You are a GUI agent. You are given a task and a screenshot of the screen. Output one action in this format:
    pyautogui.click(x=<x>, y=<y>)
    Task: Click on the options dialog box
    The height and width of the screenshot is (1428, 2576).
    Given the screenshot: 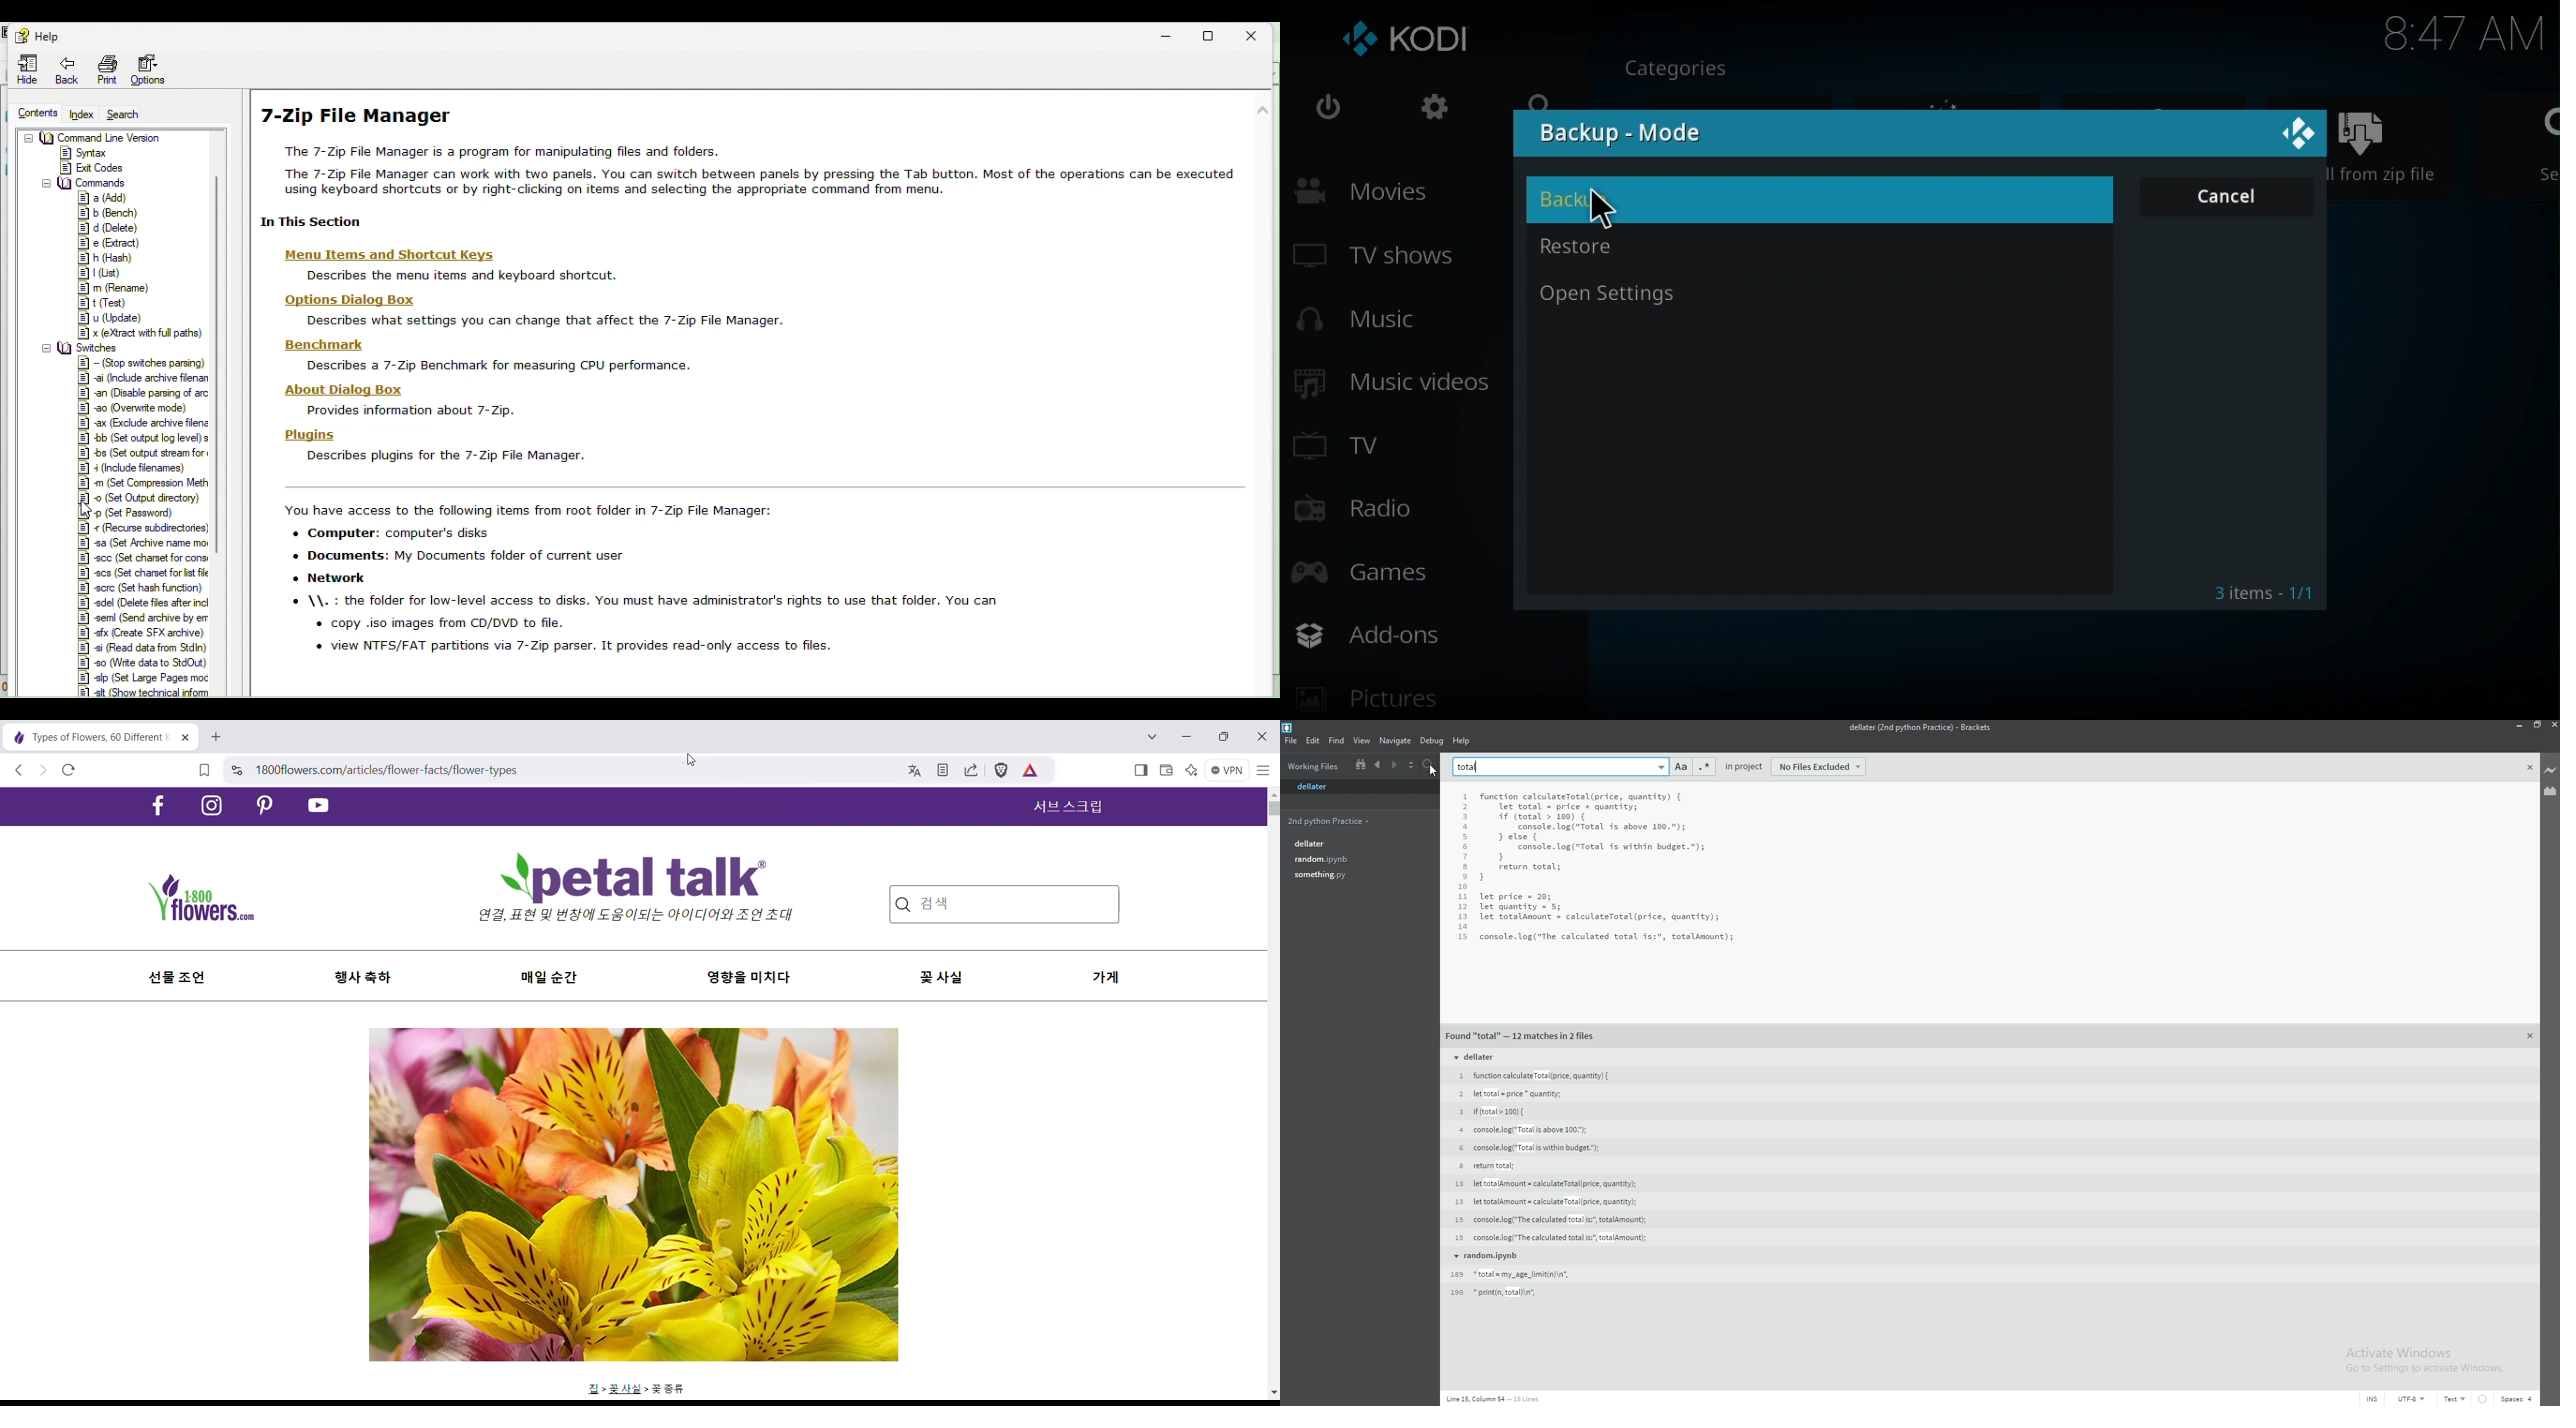 What is the action you would take?
    pyautogui.click(x=351, y=300)
    